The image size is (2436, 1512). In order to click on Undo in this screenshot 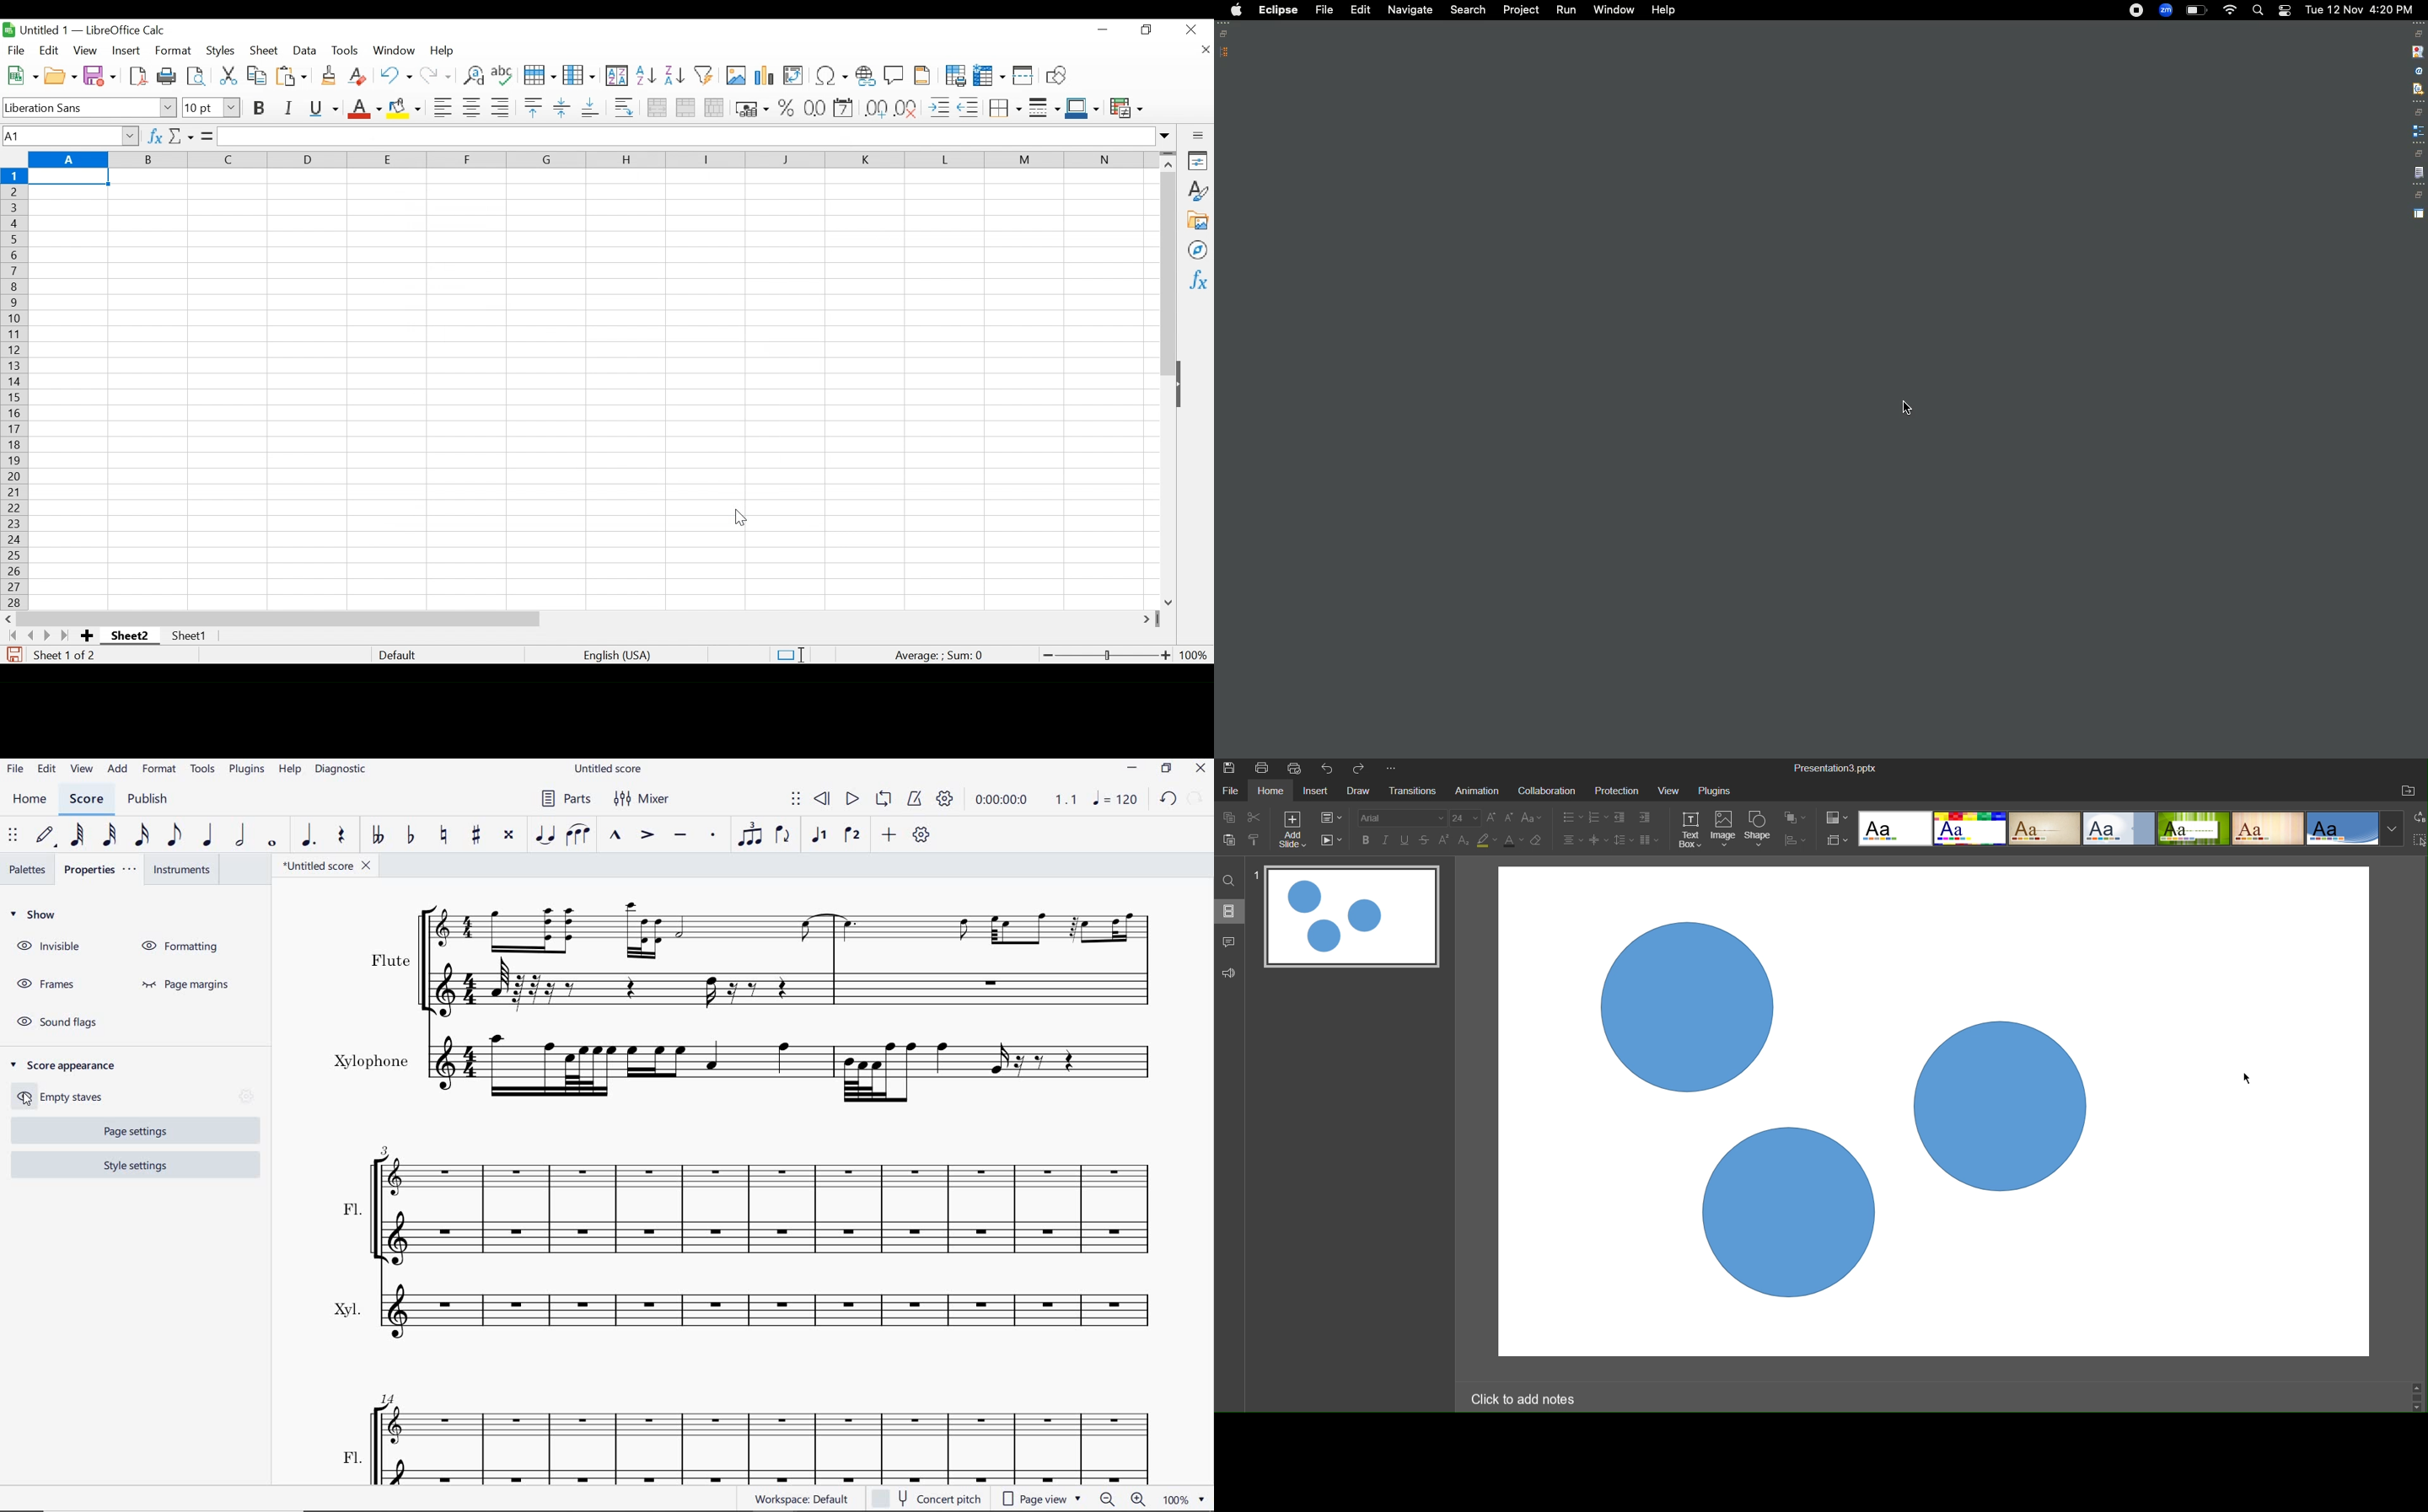, I will do `click(1329, 768)`.